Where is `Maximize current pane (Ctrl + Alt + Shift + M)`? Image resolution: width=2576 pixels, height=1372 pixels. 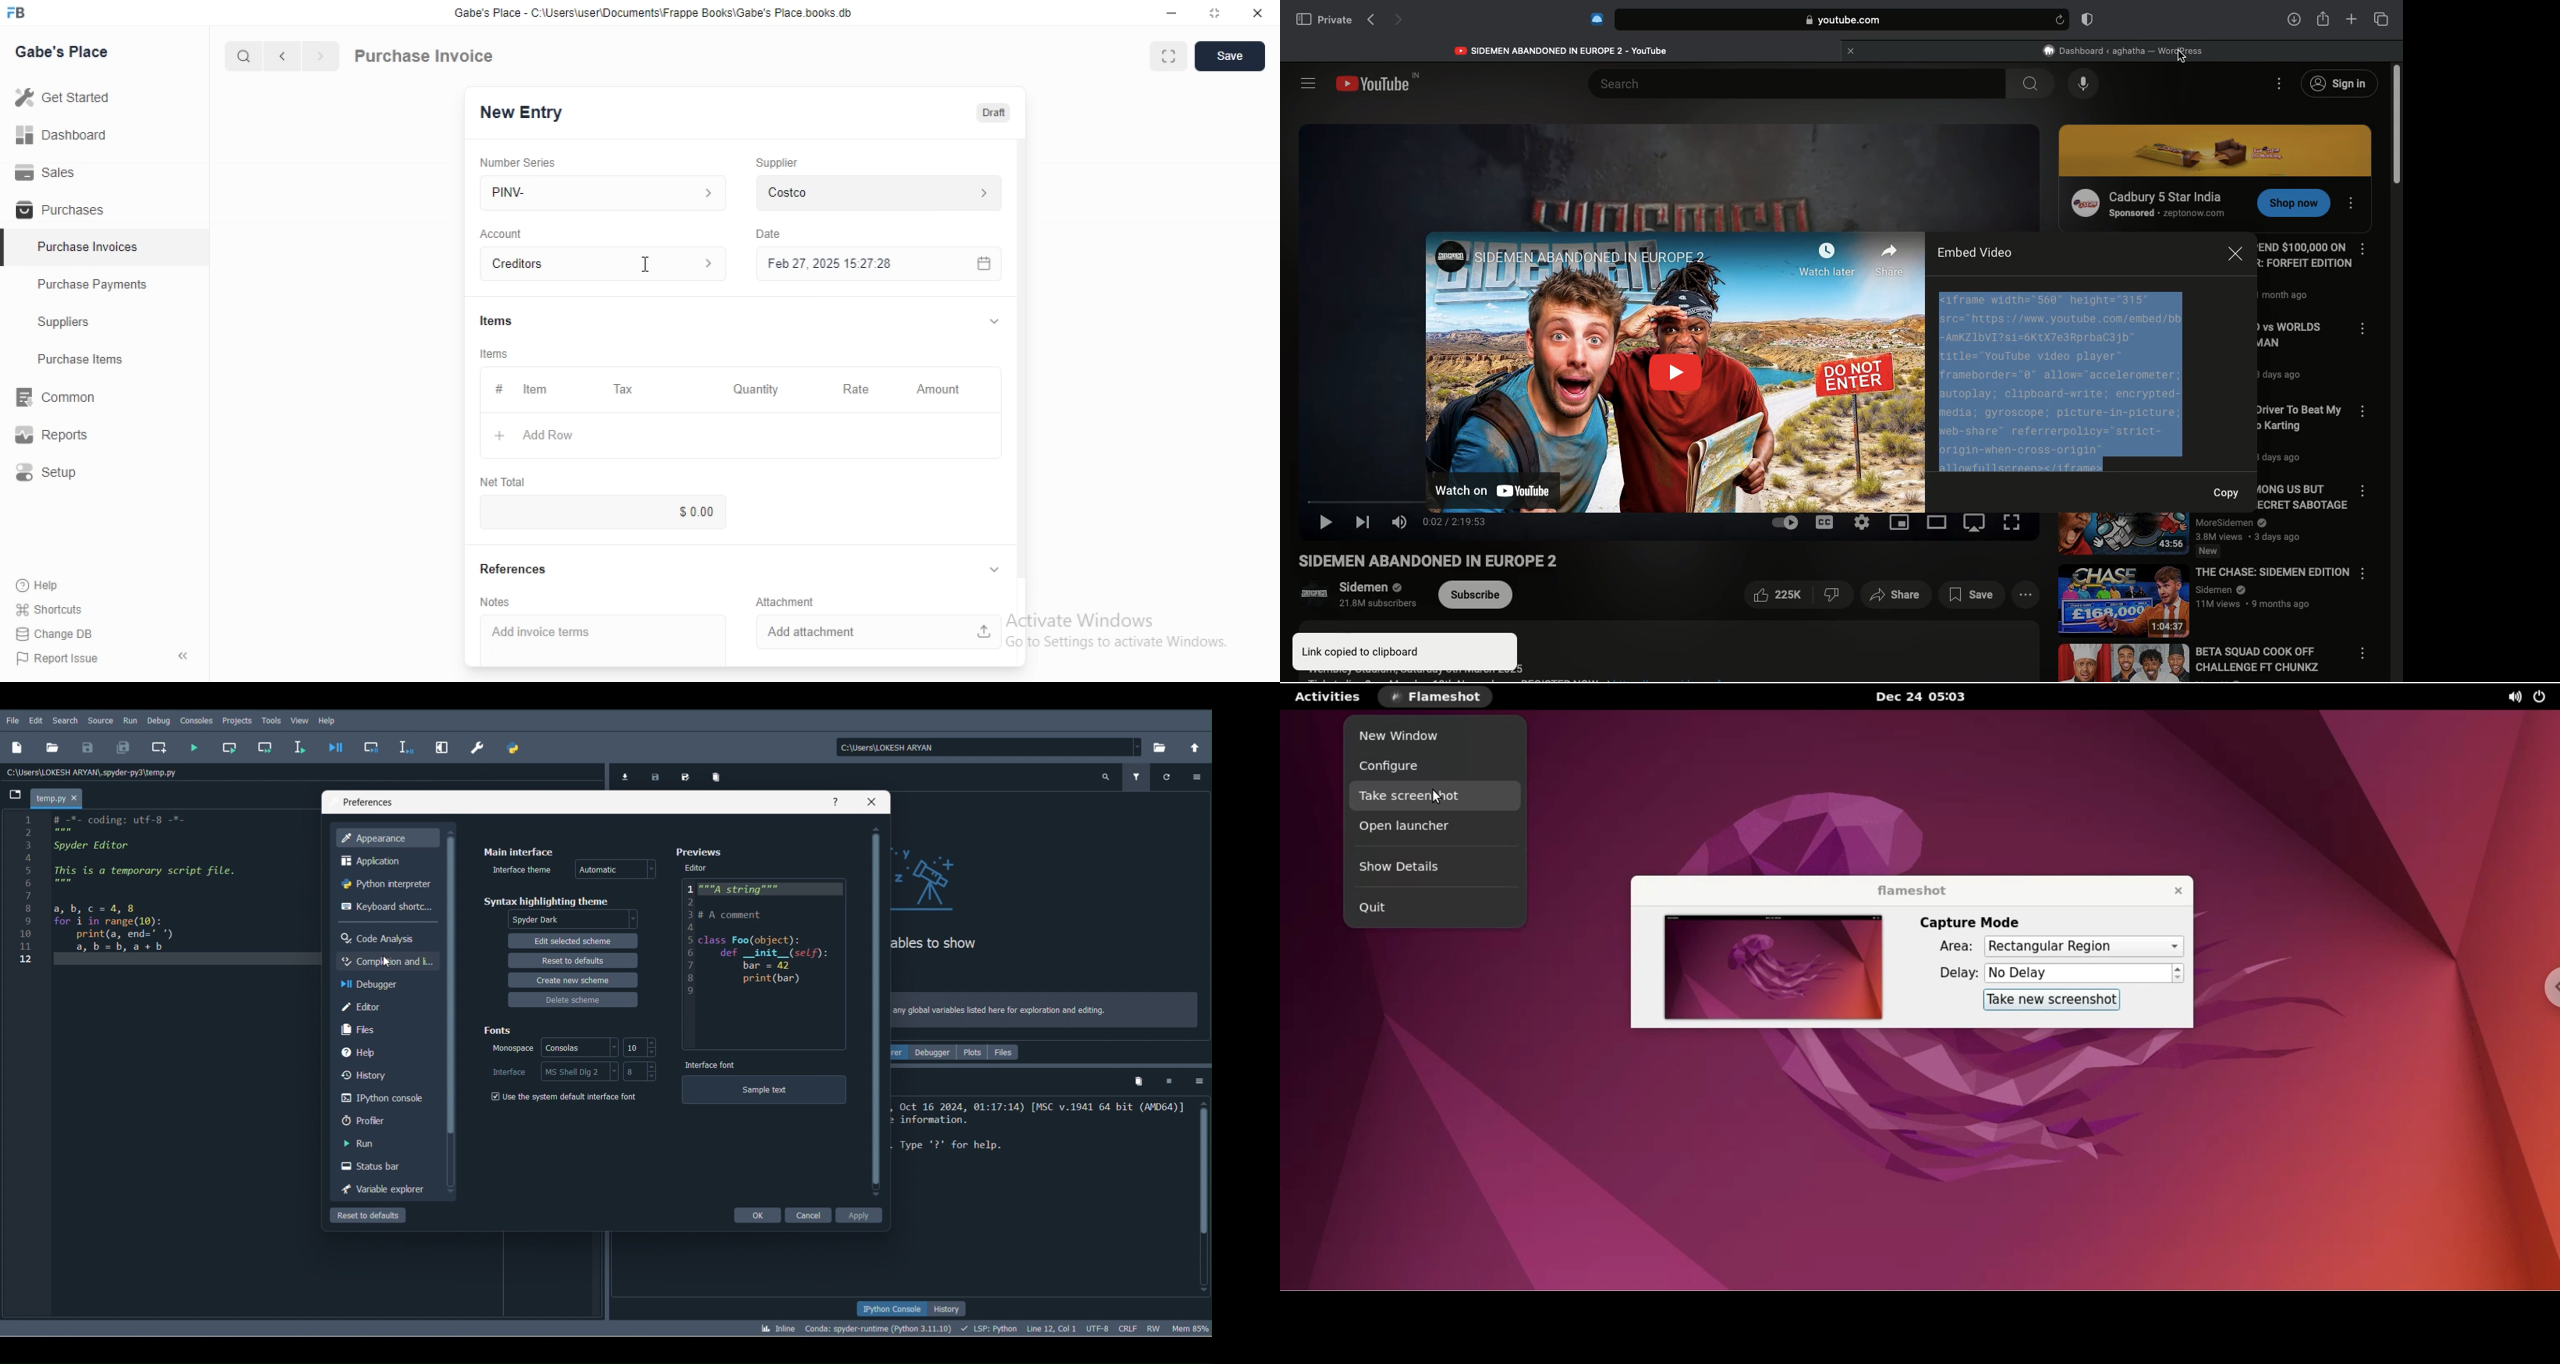 Maximize current pane (Ctrl + Alt + Shift + M) is located at coordinates (446, 748).